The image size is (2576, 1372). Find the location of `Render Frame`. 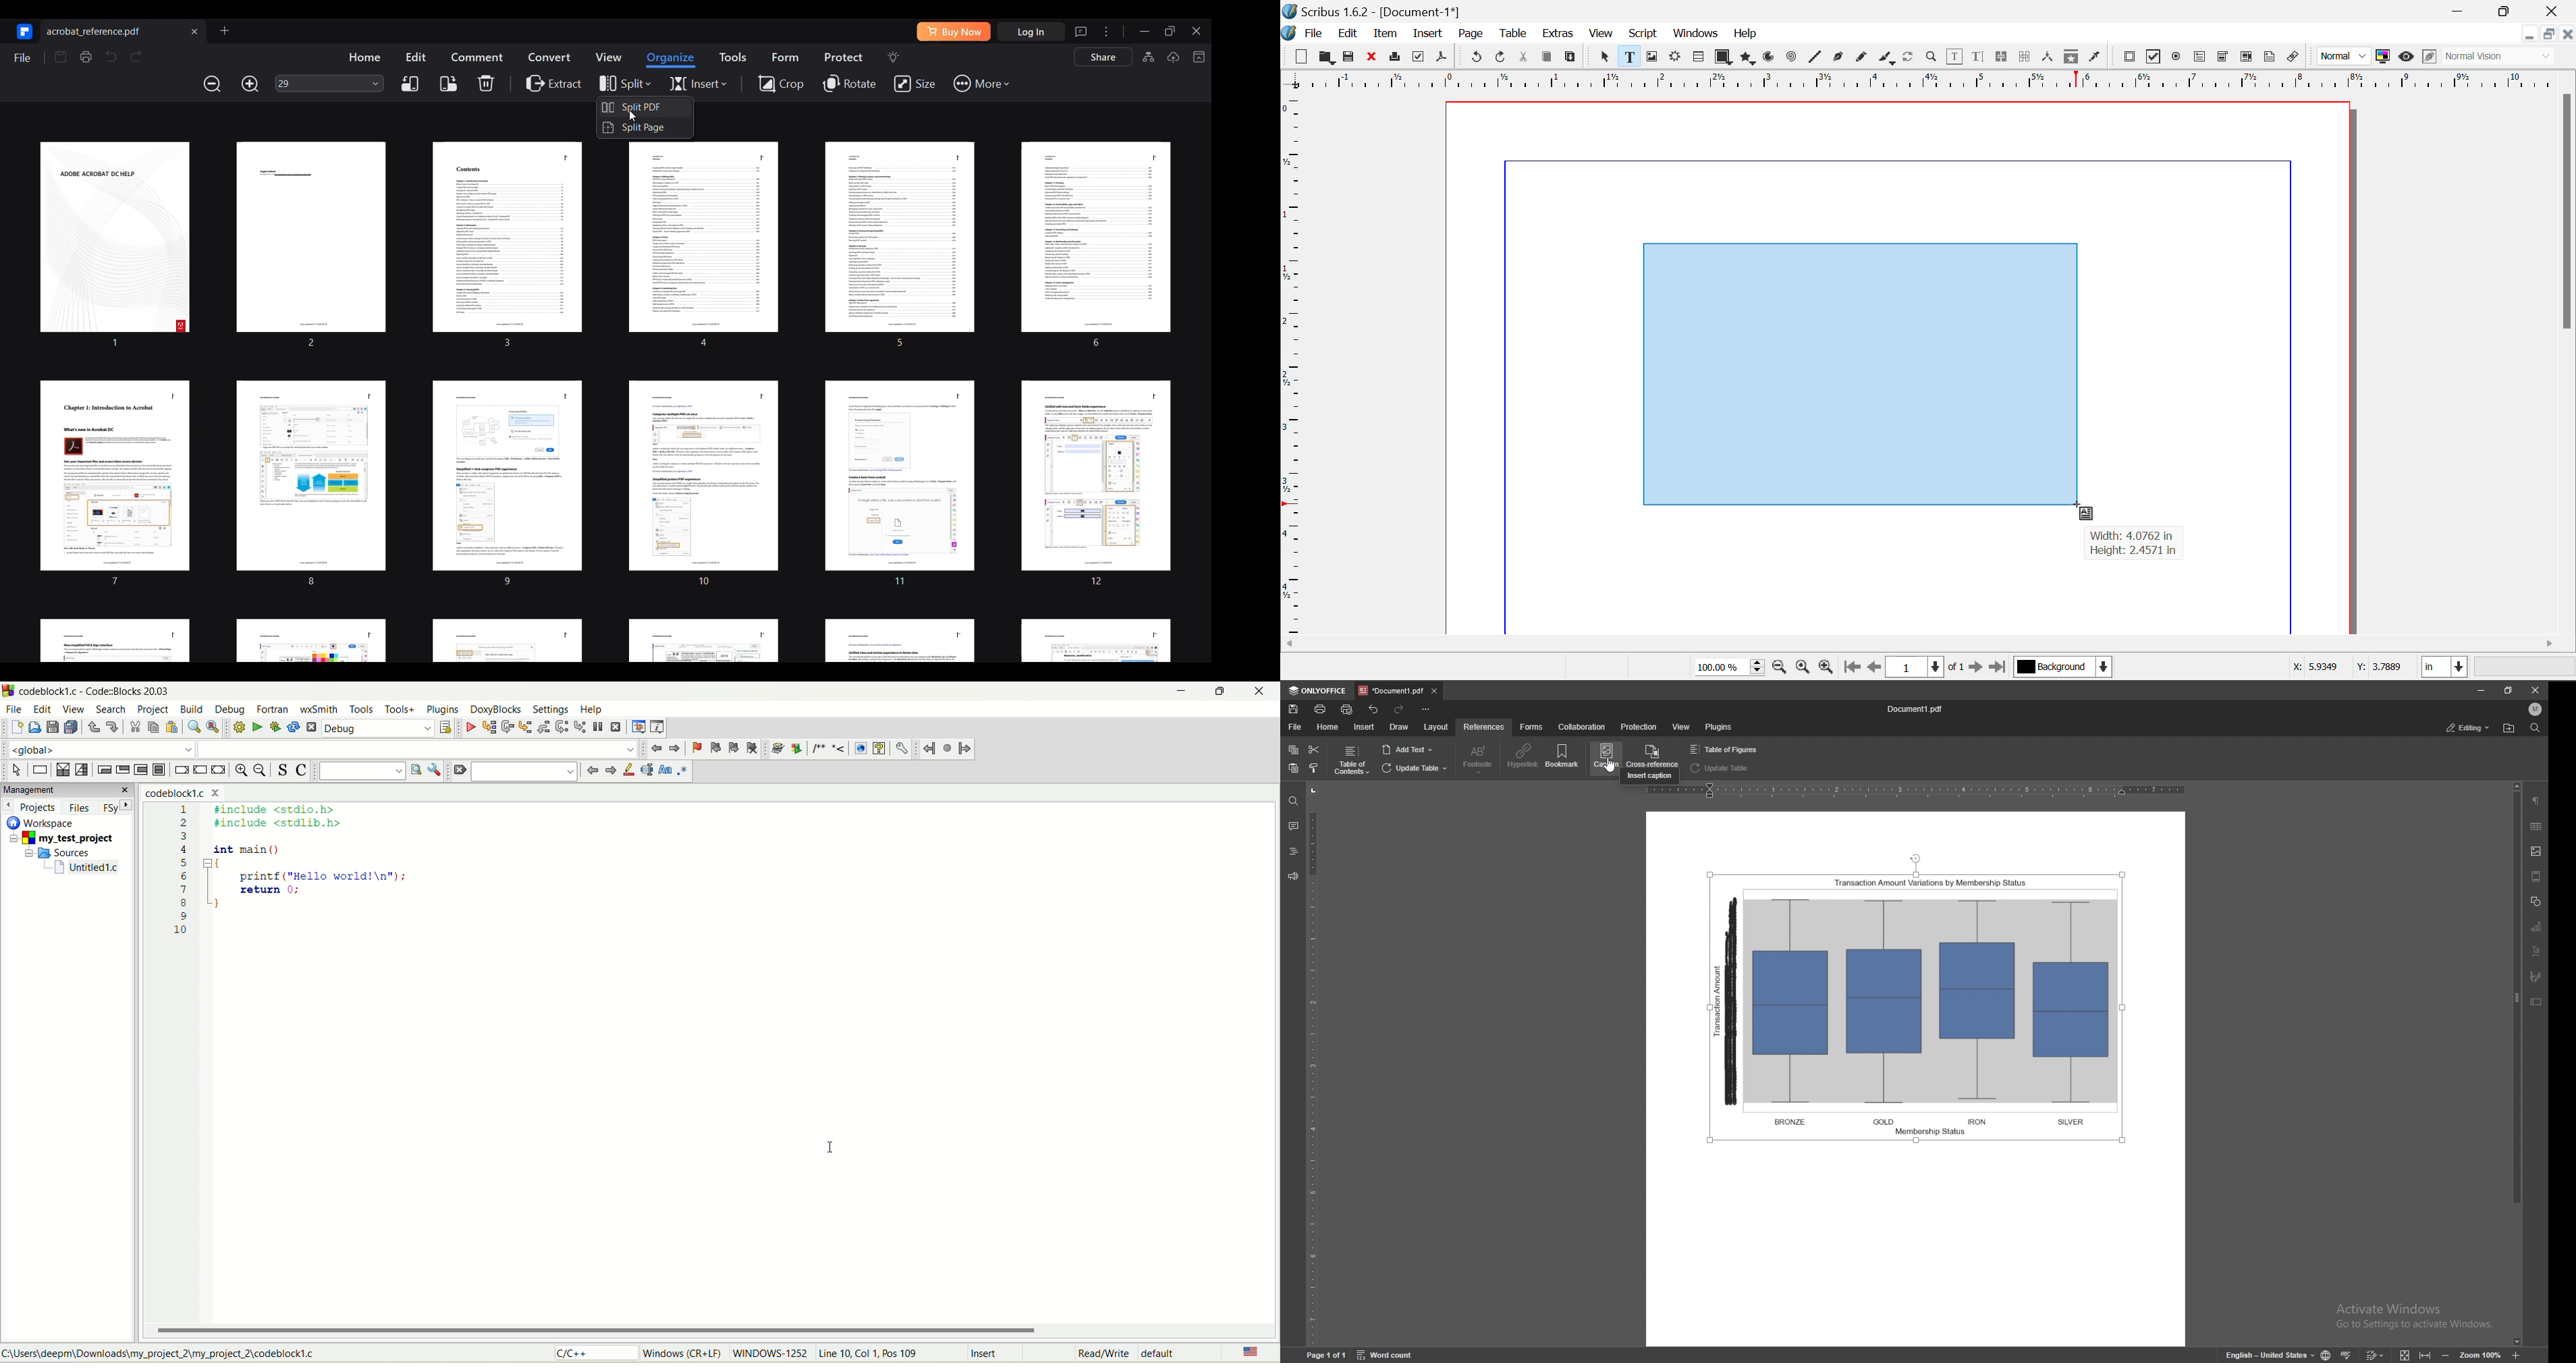

Render Frame is located at coordinates (1674, 57).